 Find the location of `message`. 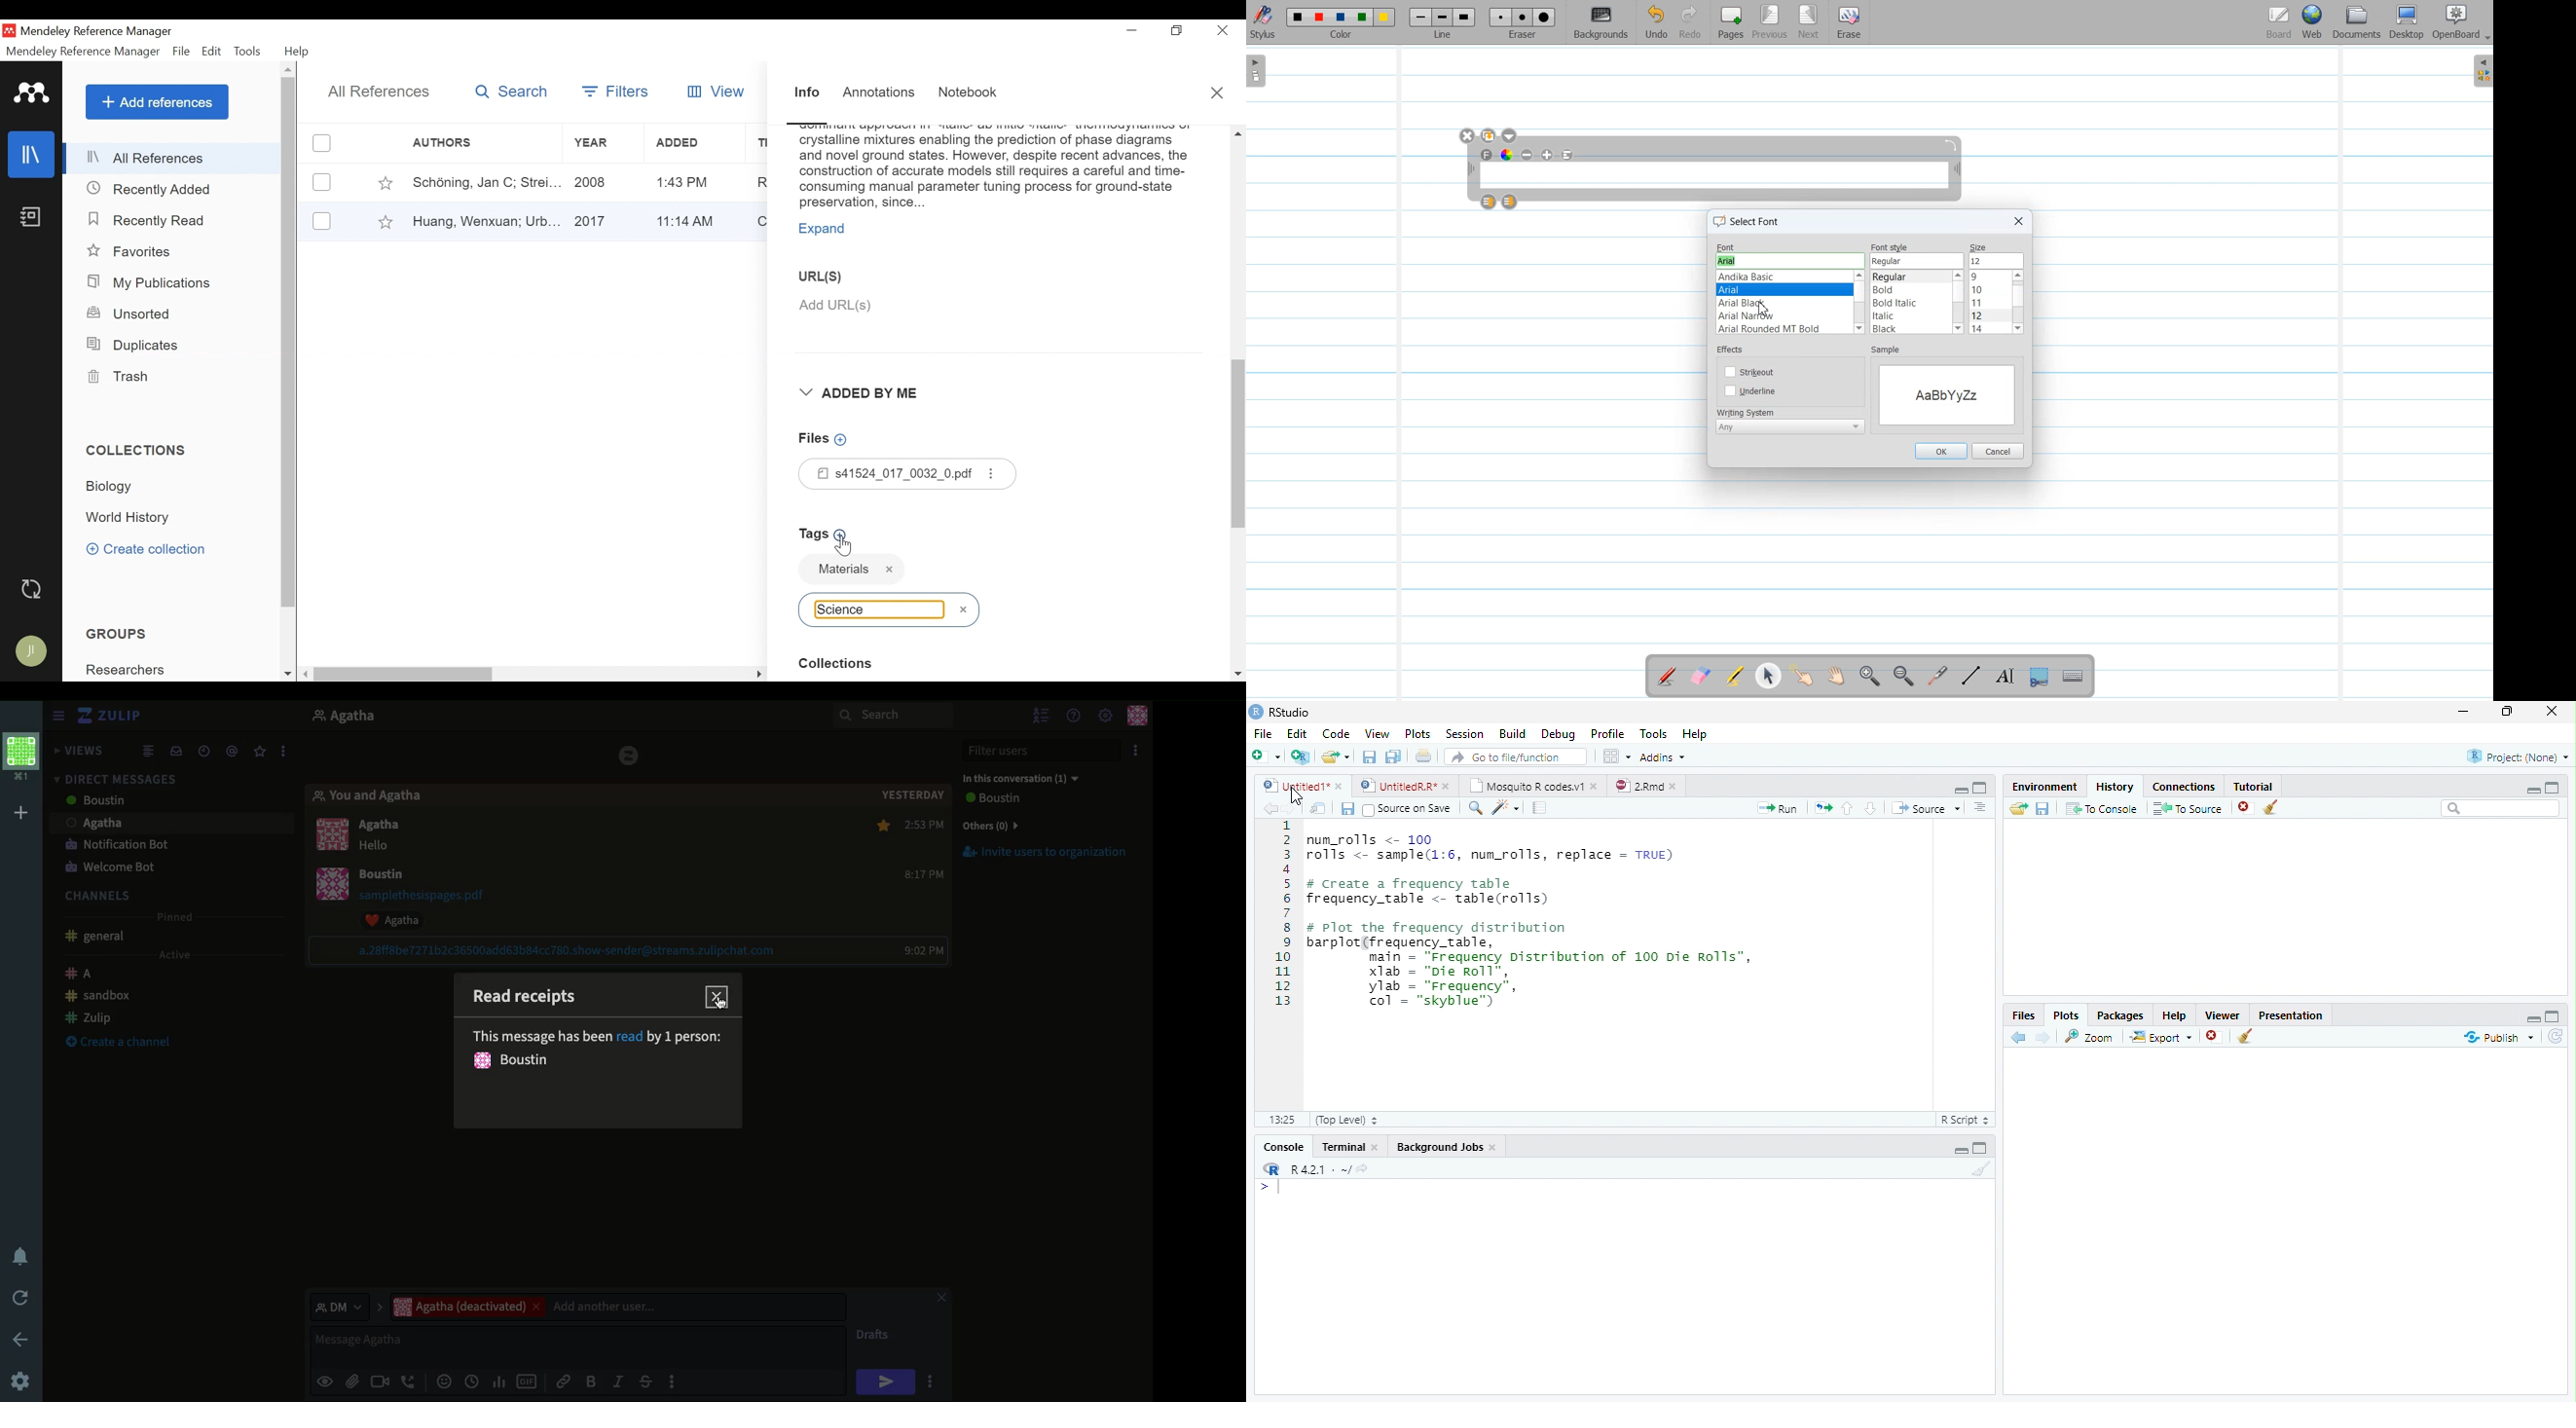

message is located at coordinates (377, 846).